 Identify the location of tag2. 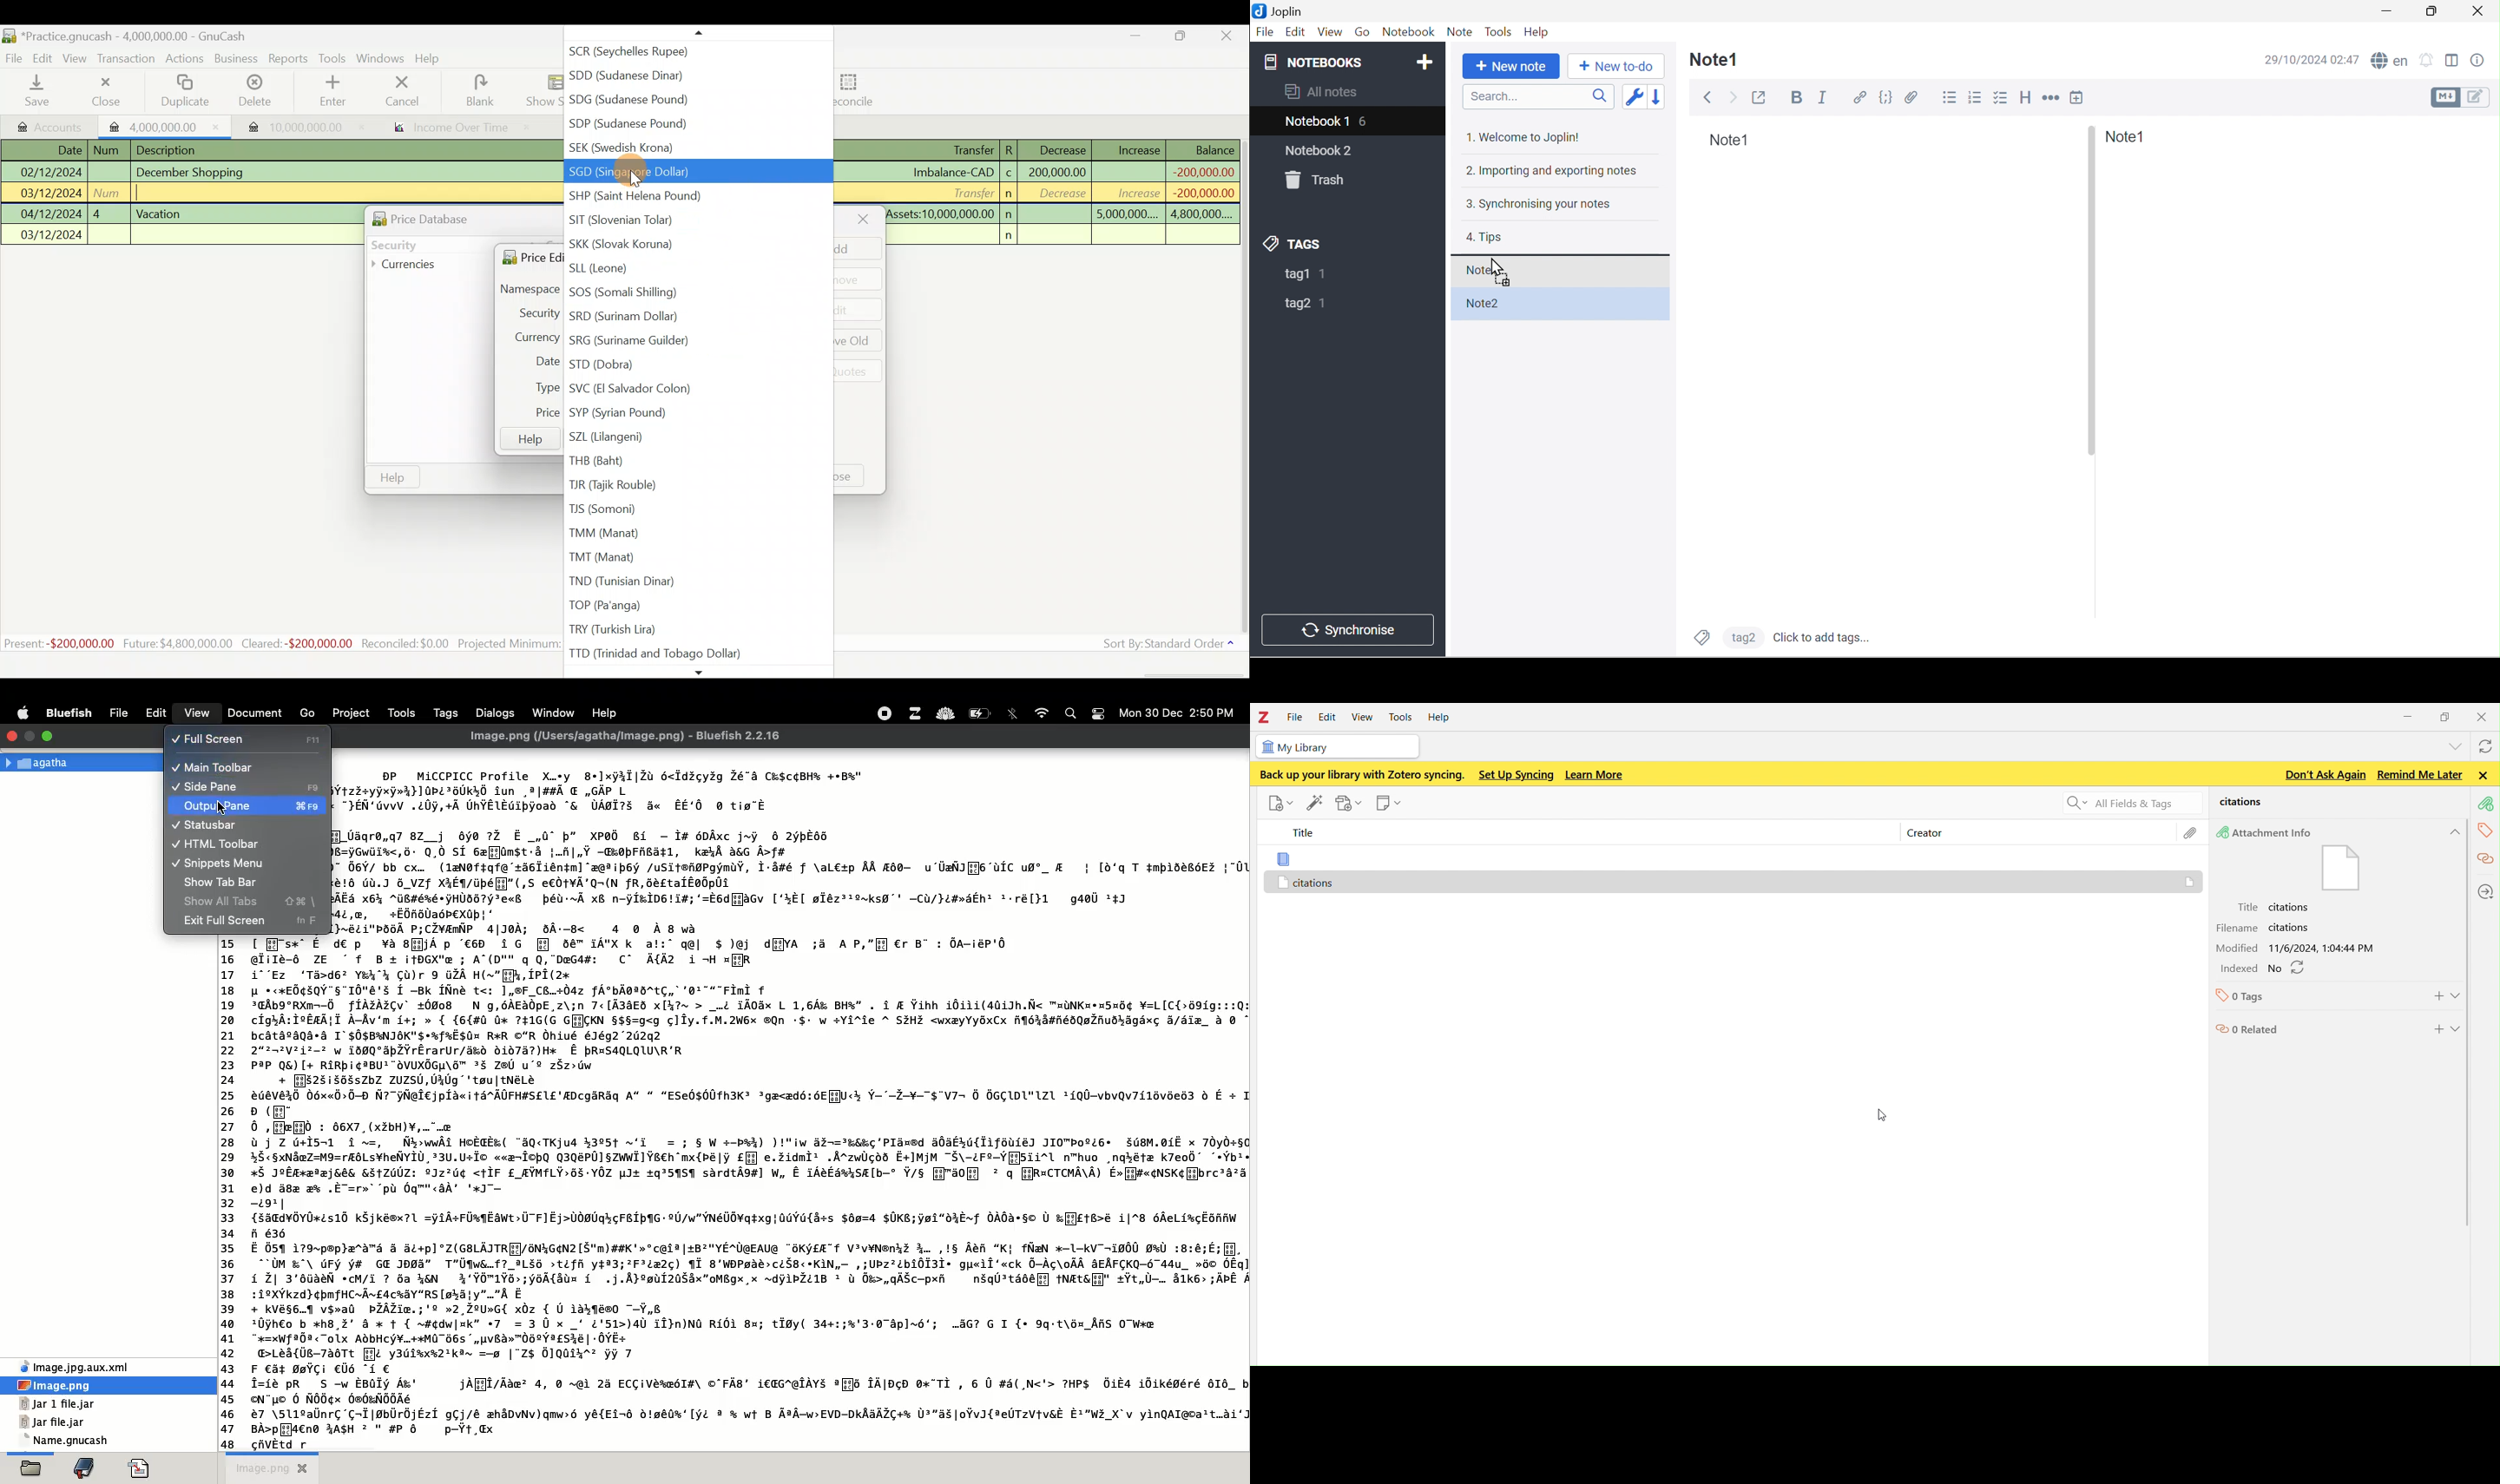
(1745, 640).